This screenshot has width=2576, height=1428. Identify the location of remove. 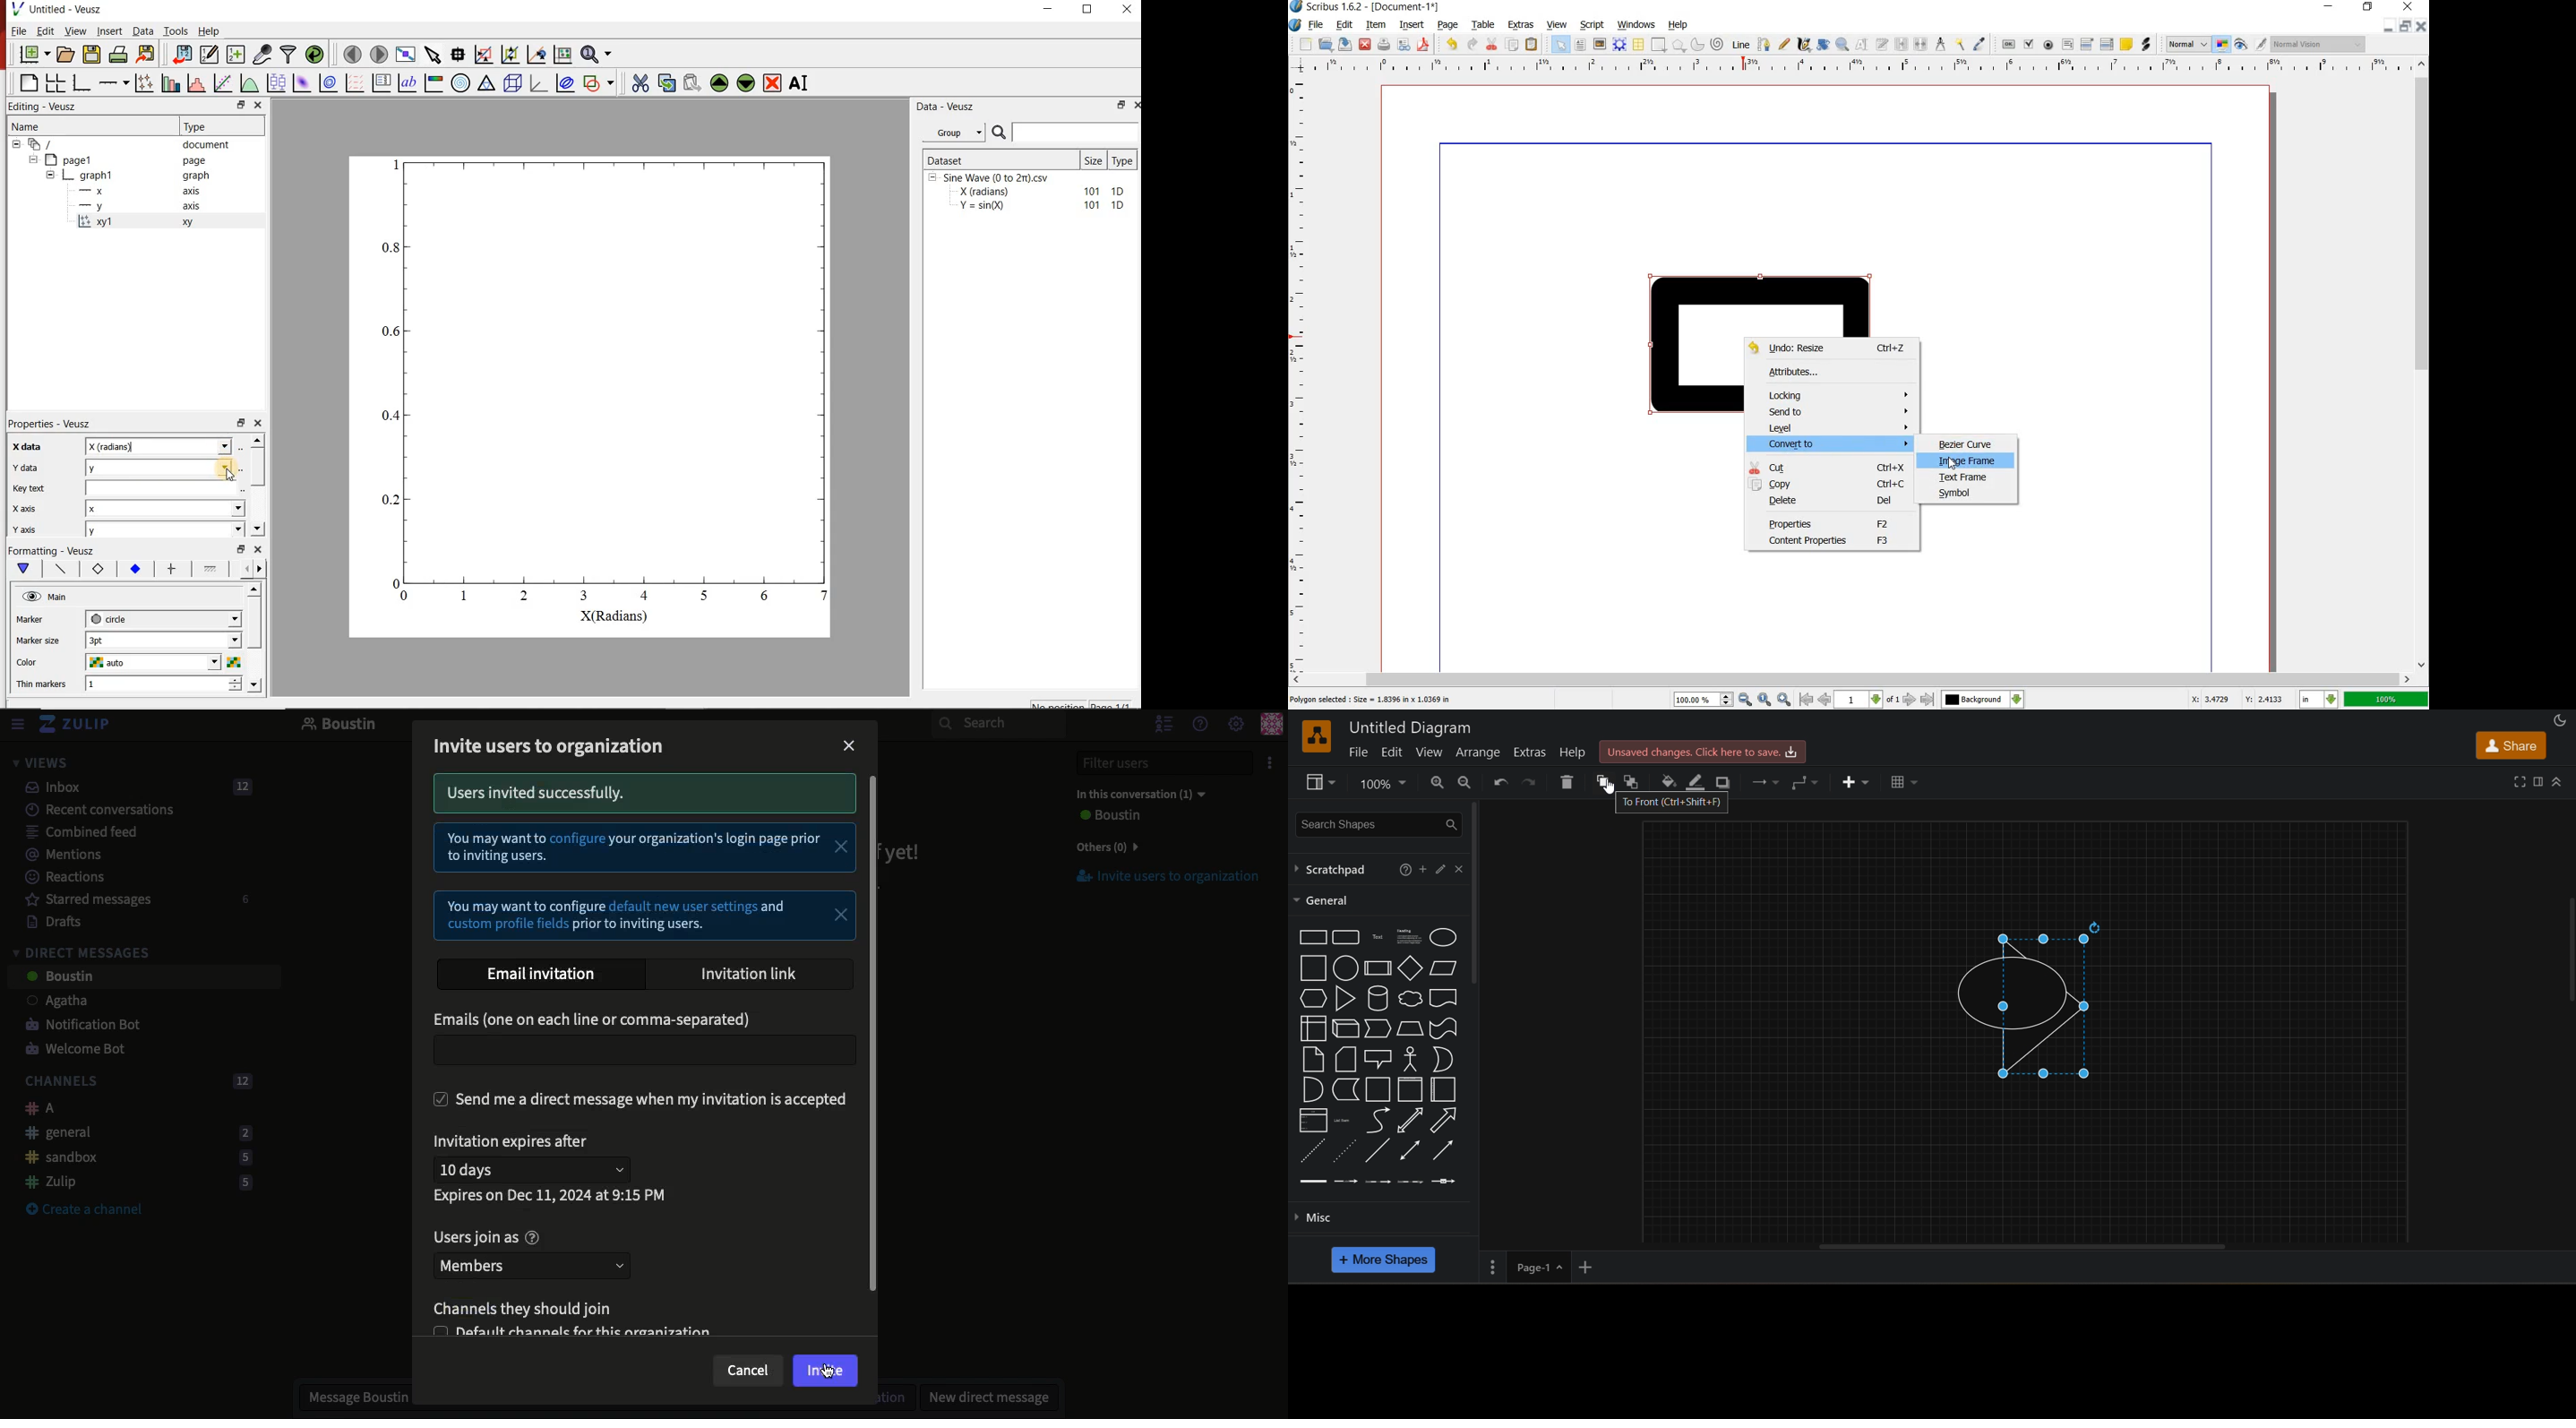
(773, 83).